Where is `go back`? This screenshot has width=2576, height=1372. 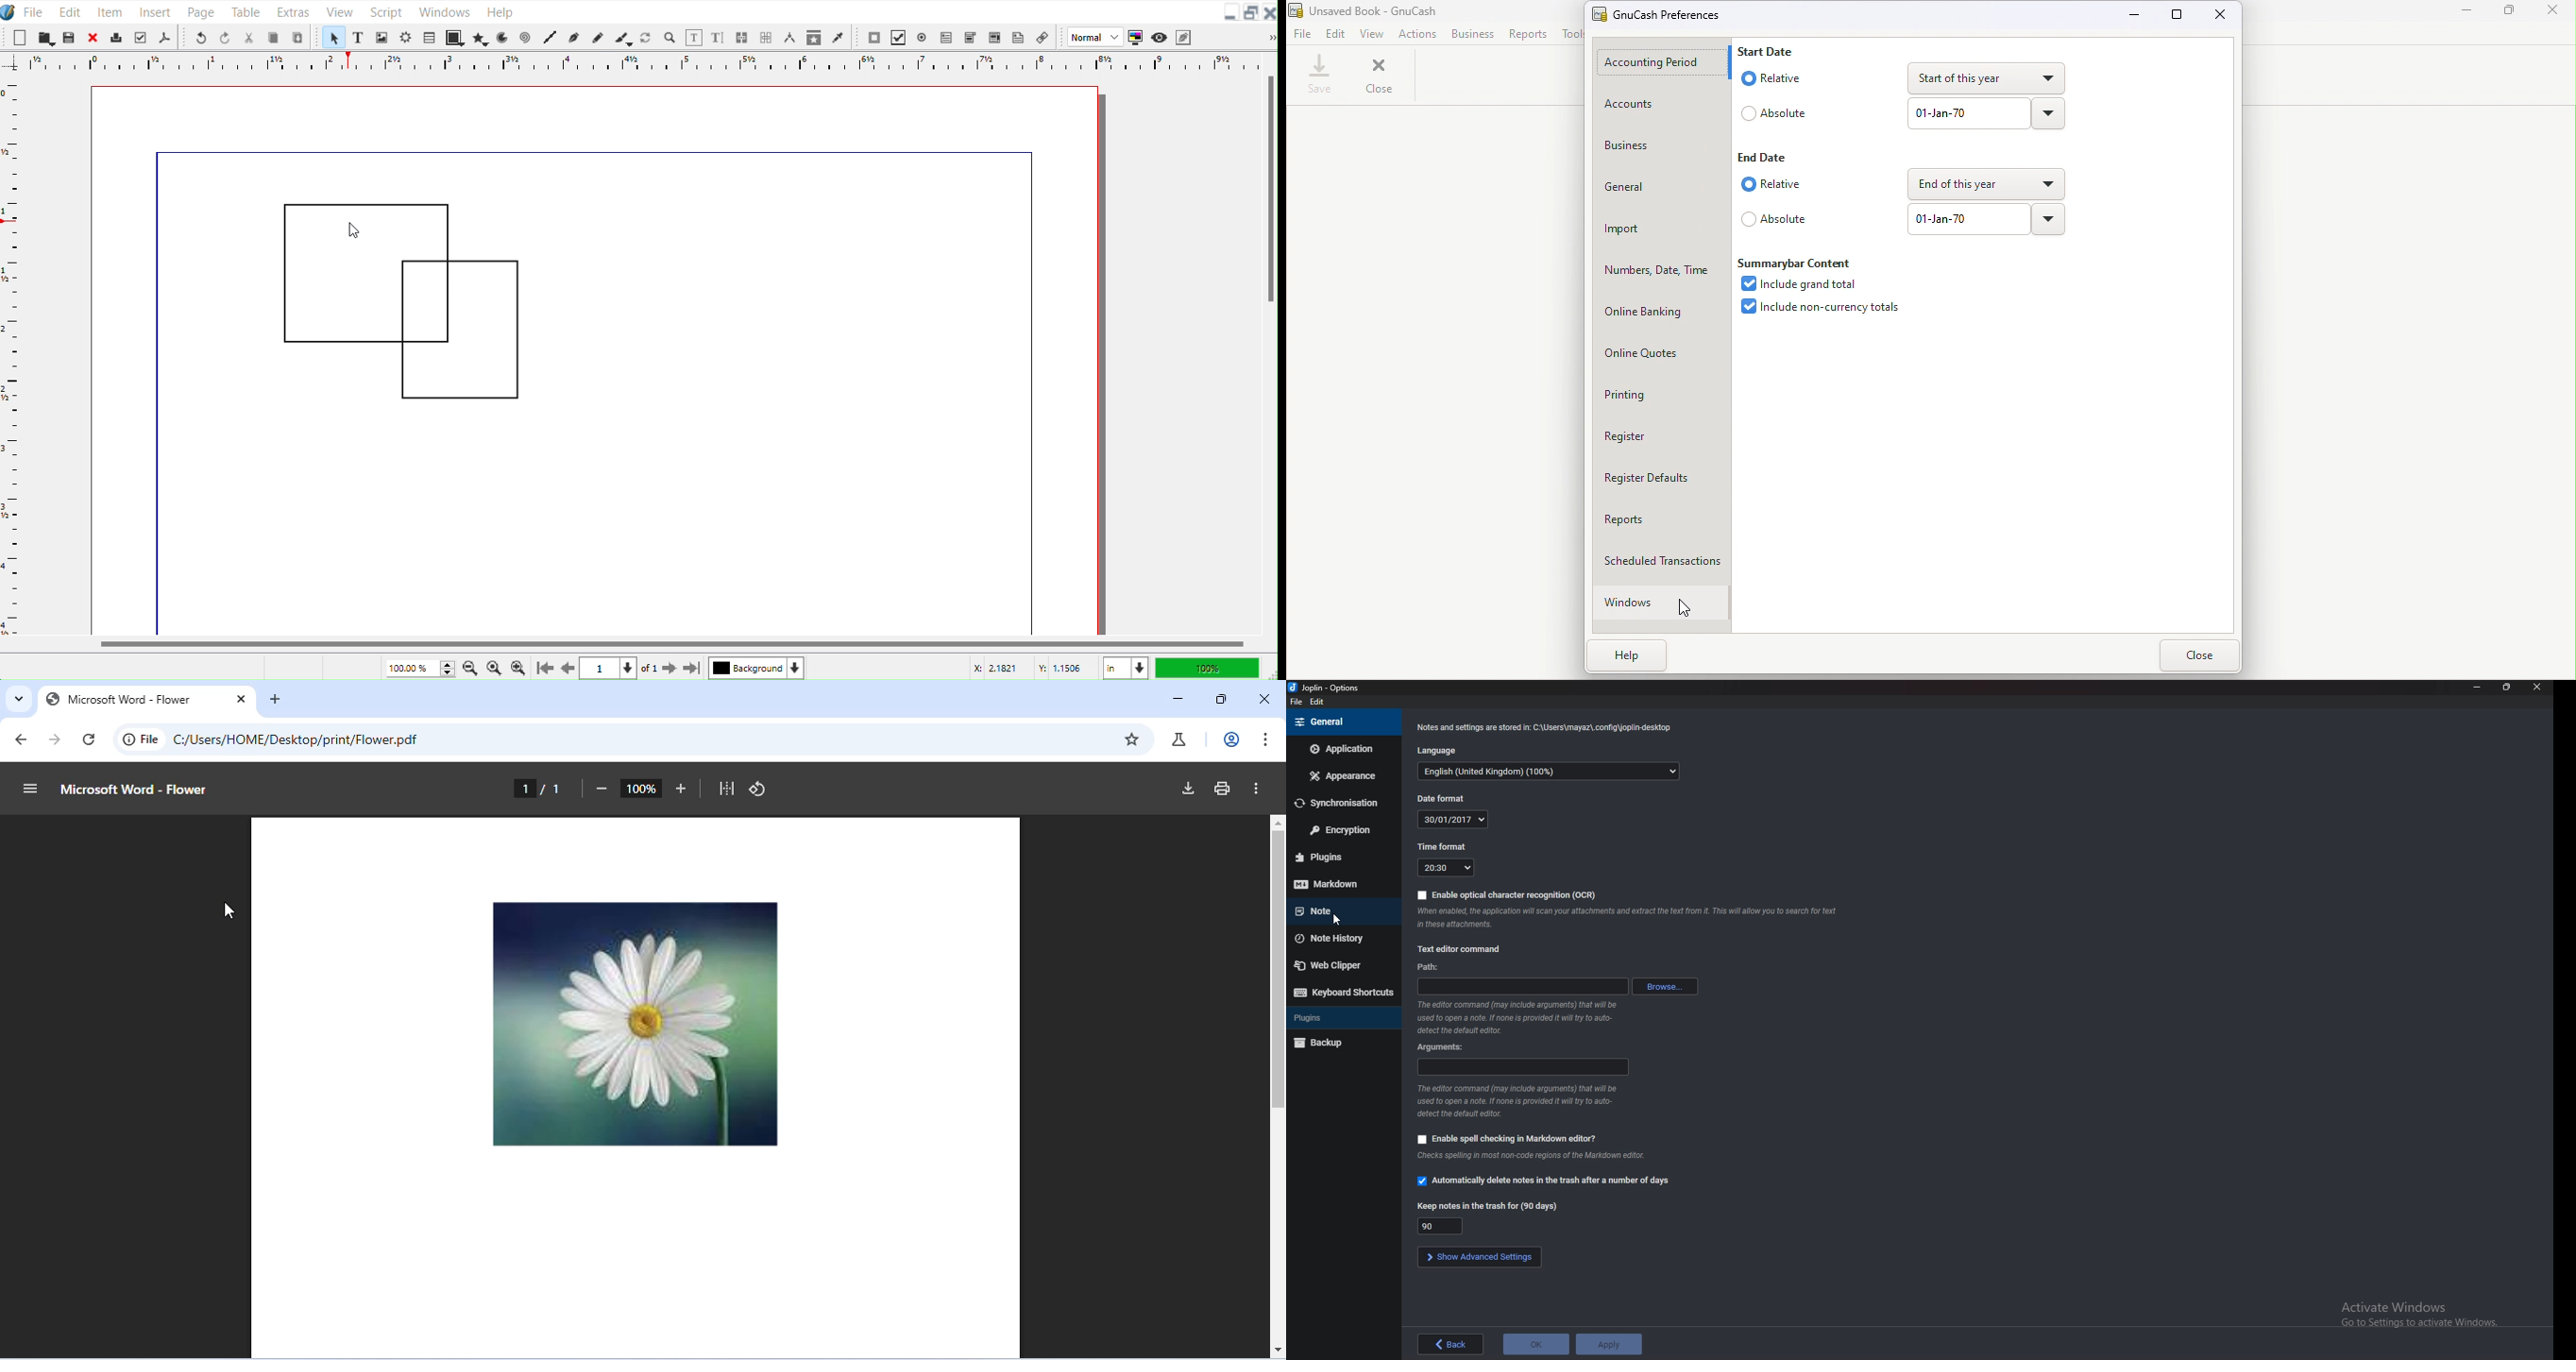
go back is located at coordinates (24, 739).